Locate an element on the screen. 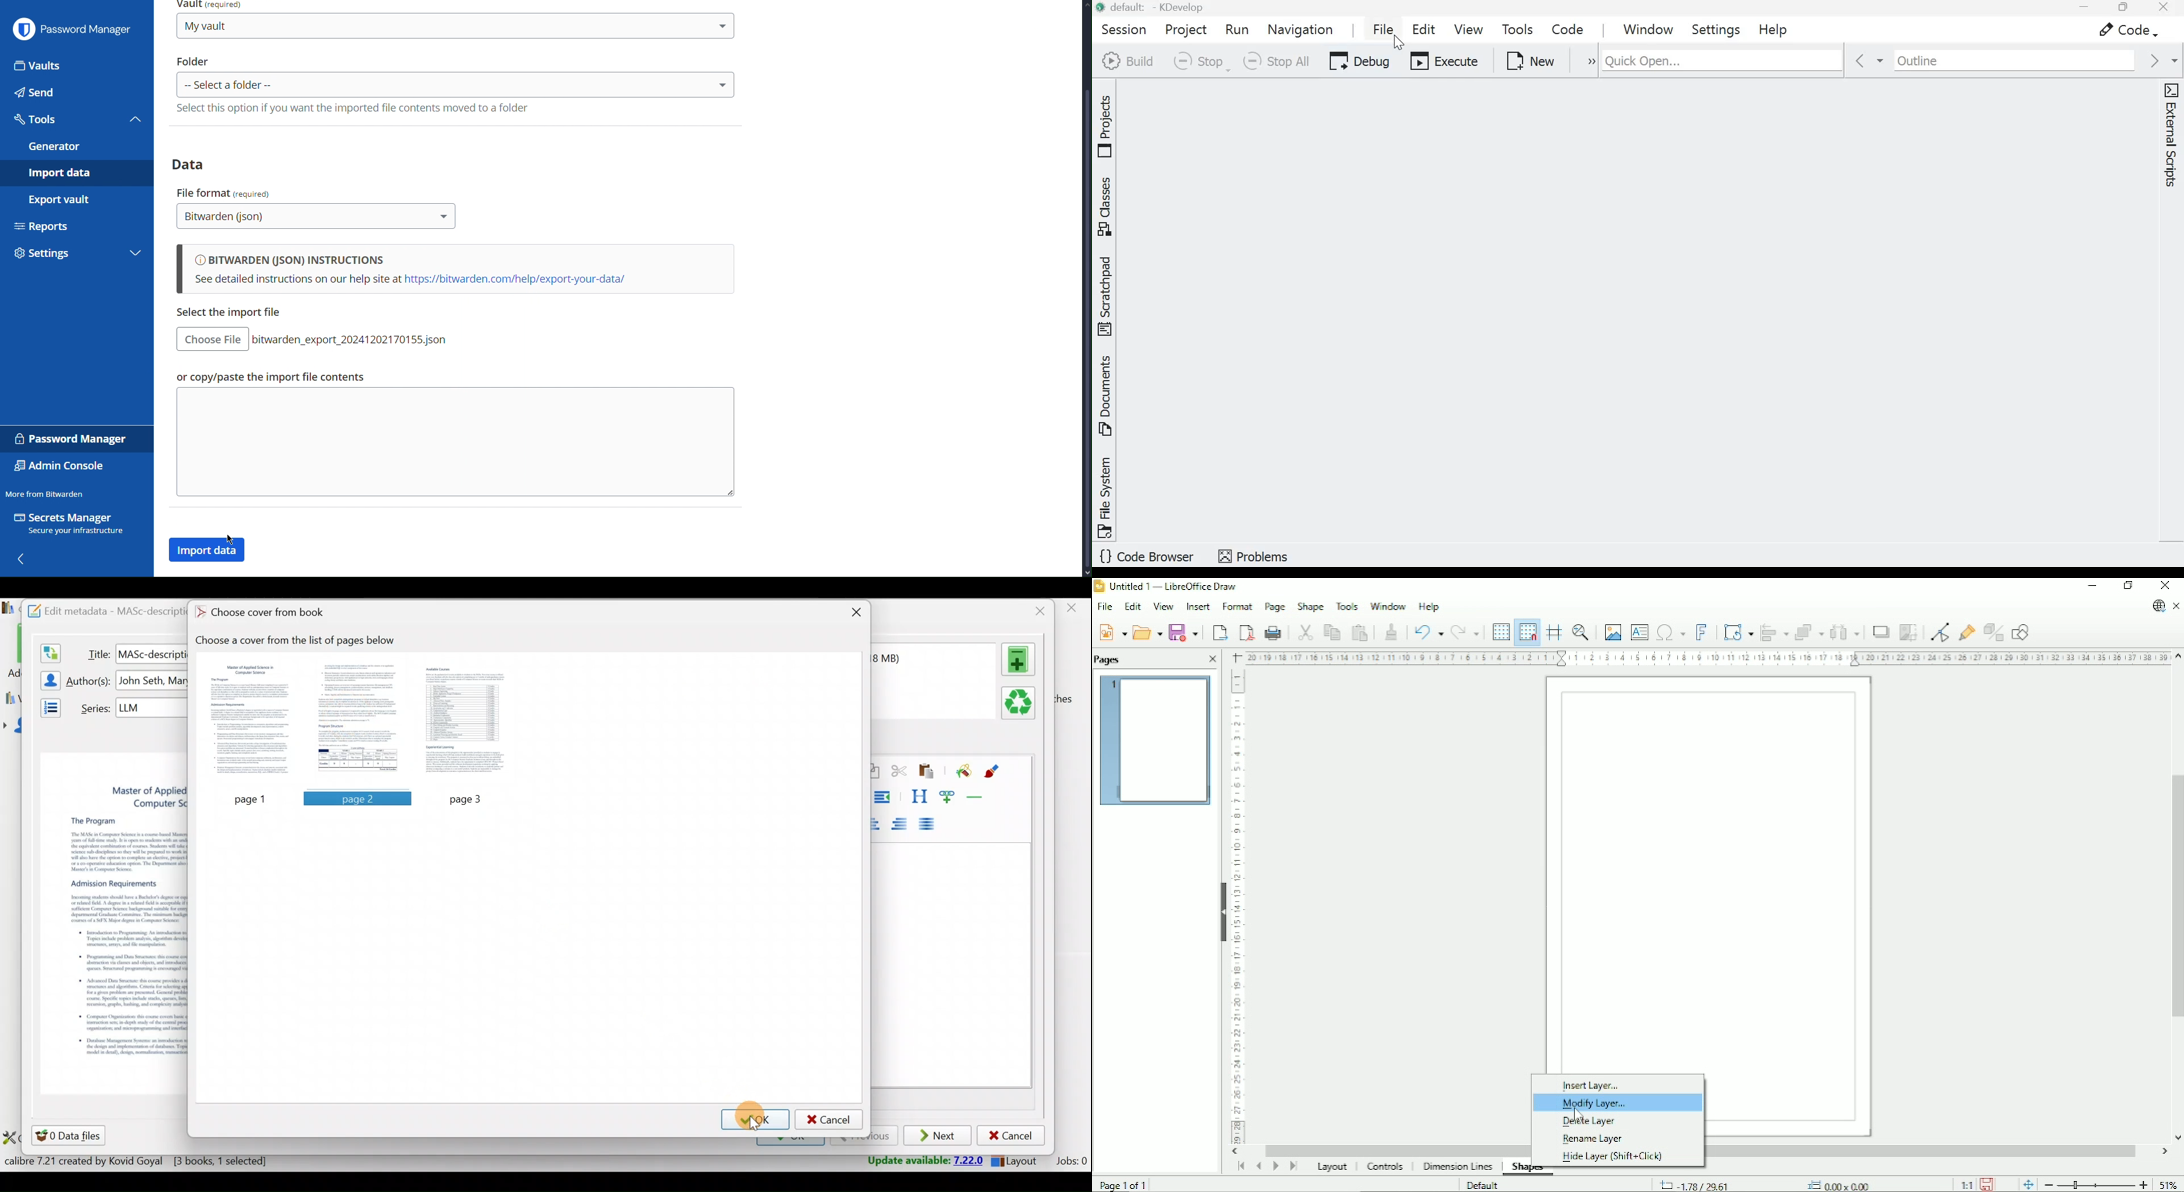 Image resolution: width=2184 pixels, height=1204 pixels. Shadow is located at coordinates (1879, 633).